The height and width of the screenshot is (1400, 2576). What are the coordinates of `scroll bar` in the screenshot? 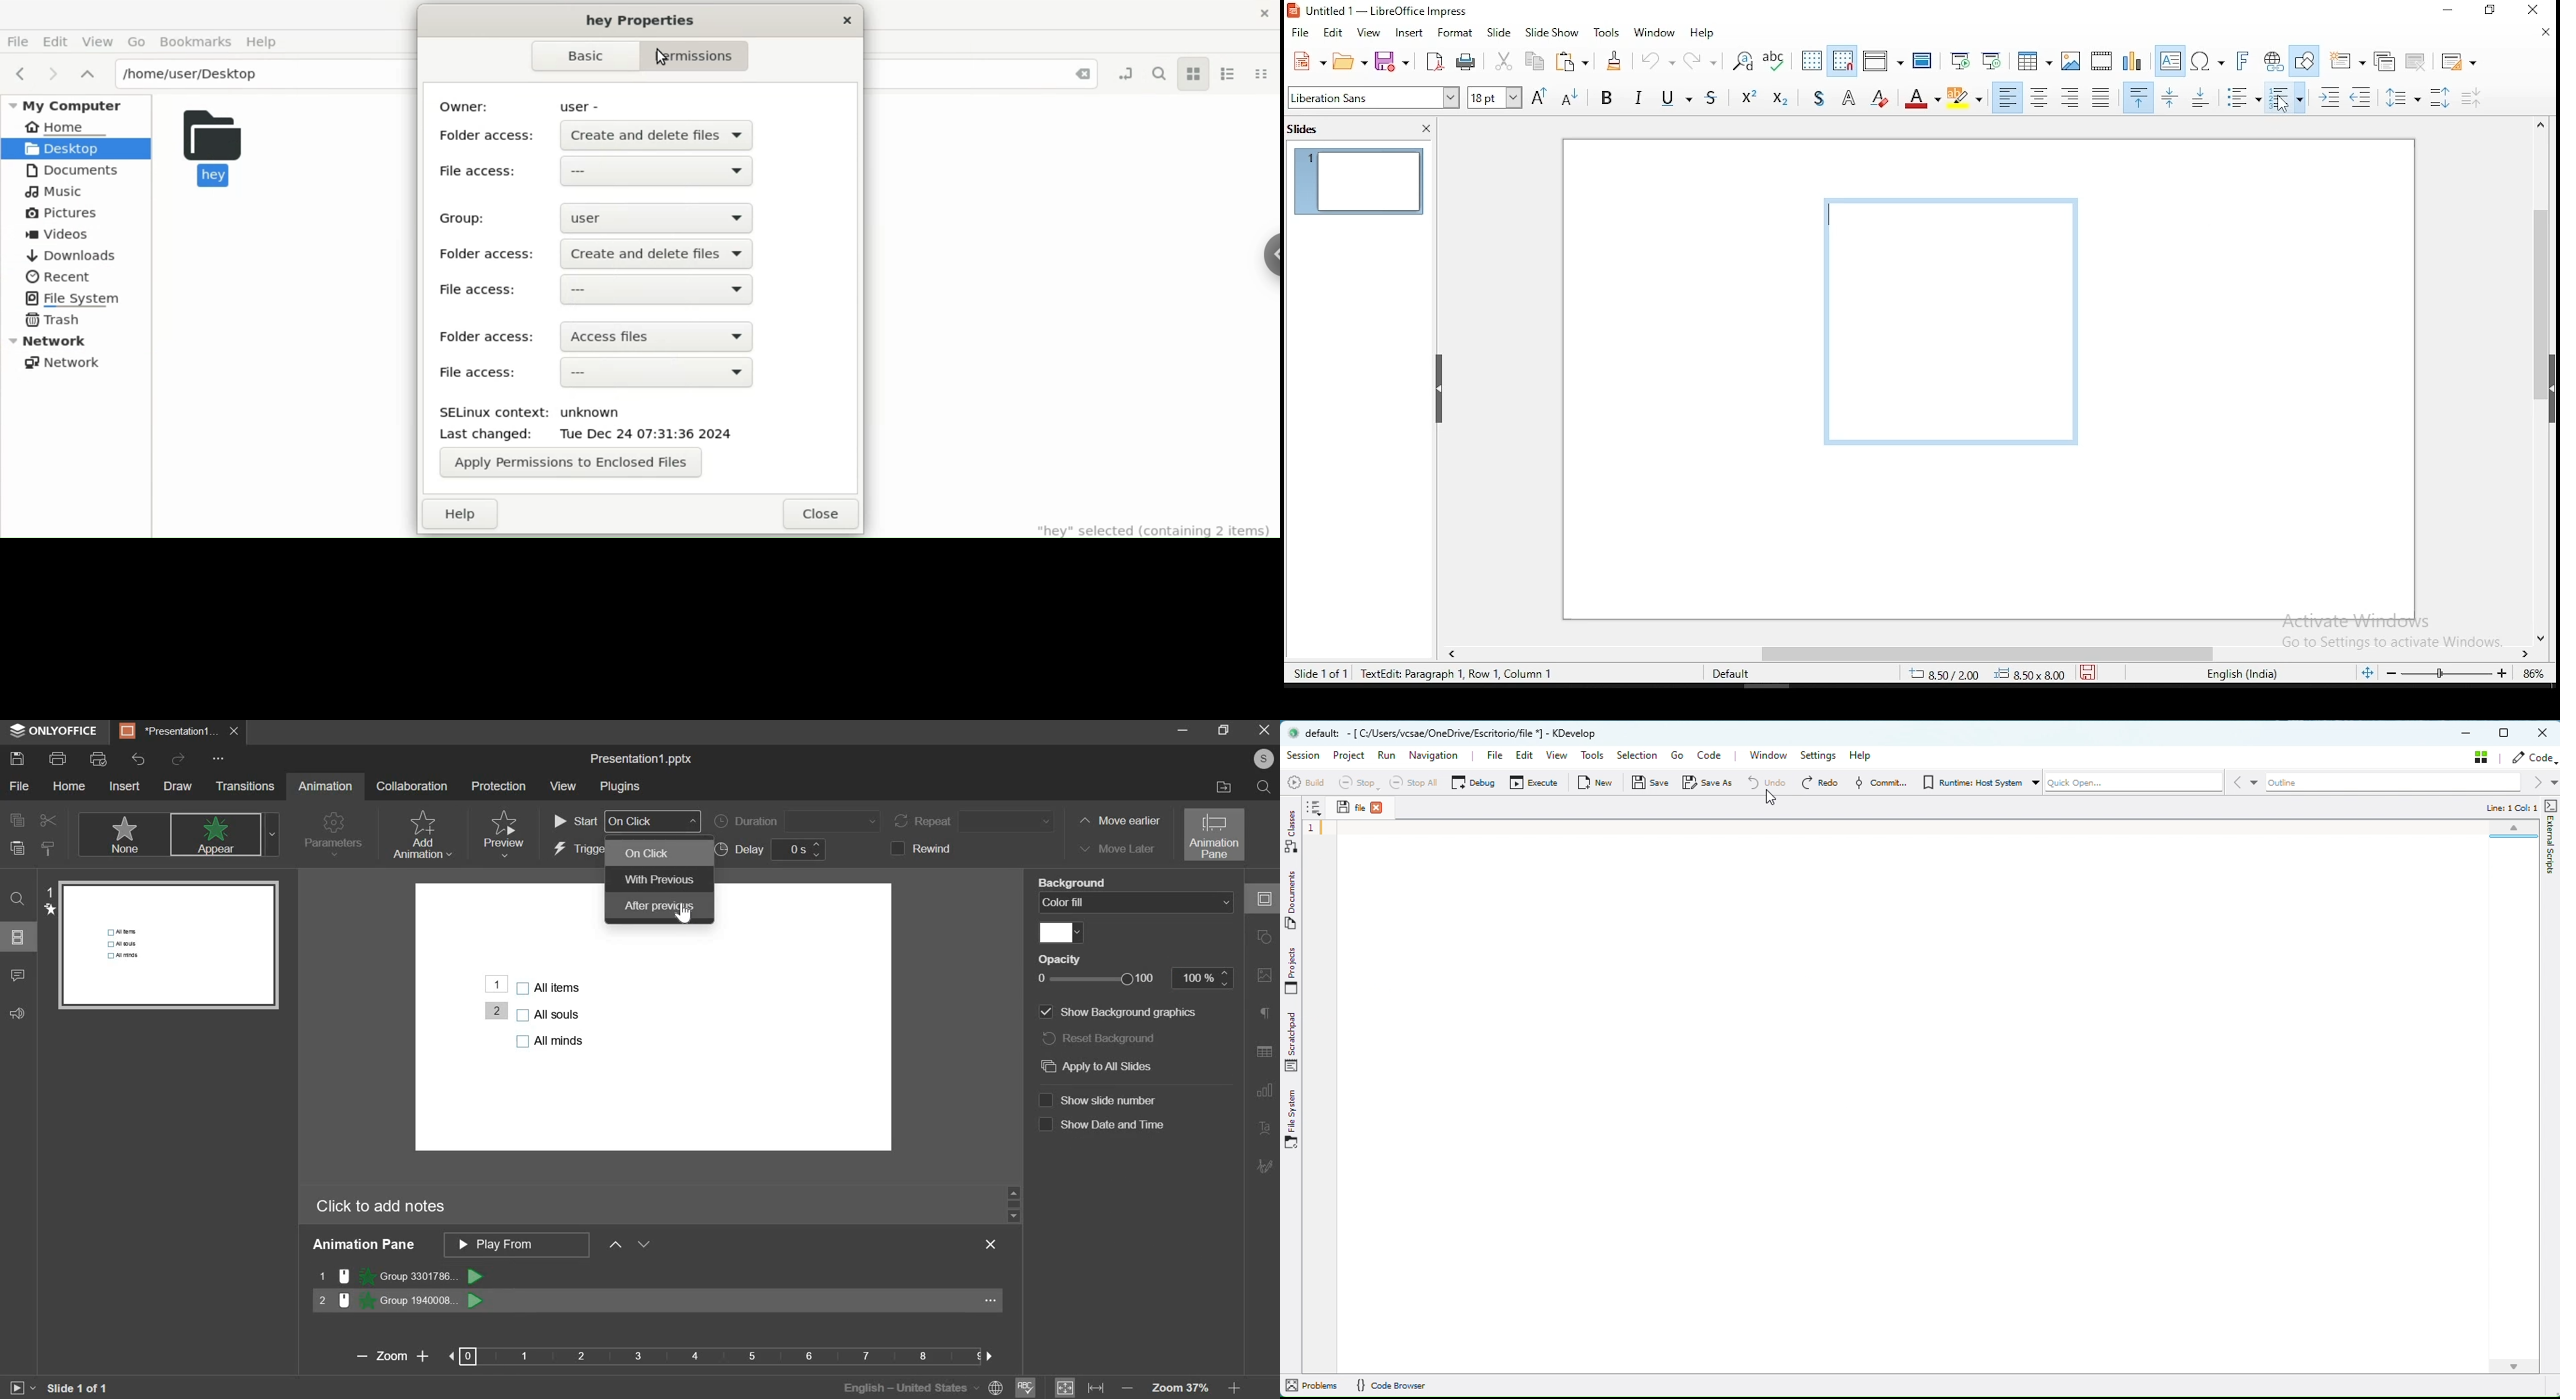 It's located at (2541, 381).